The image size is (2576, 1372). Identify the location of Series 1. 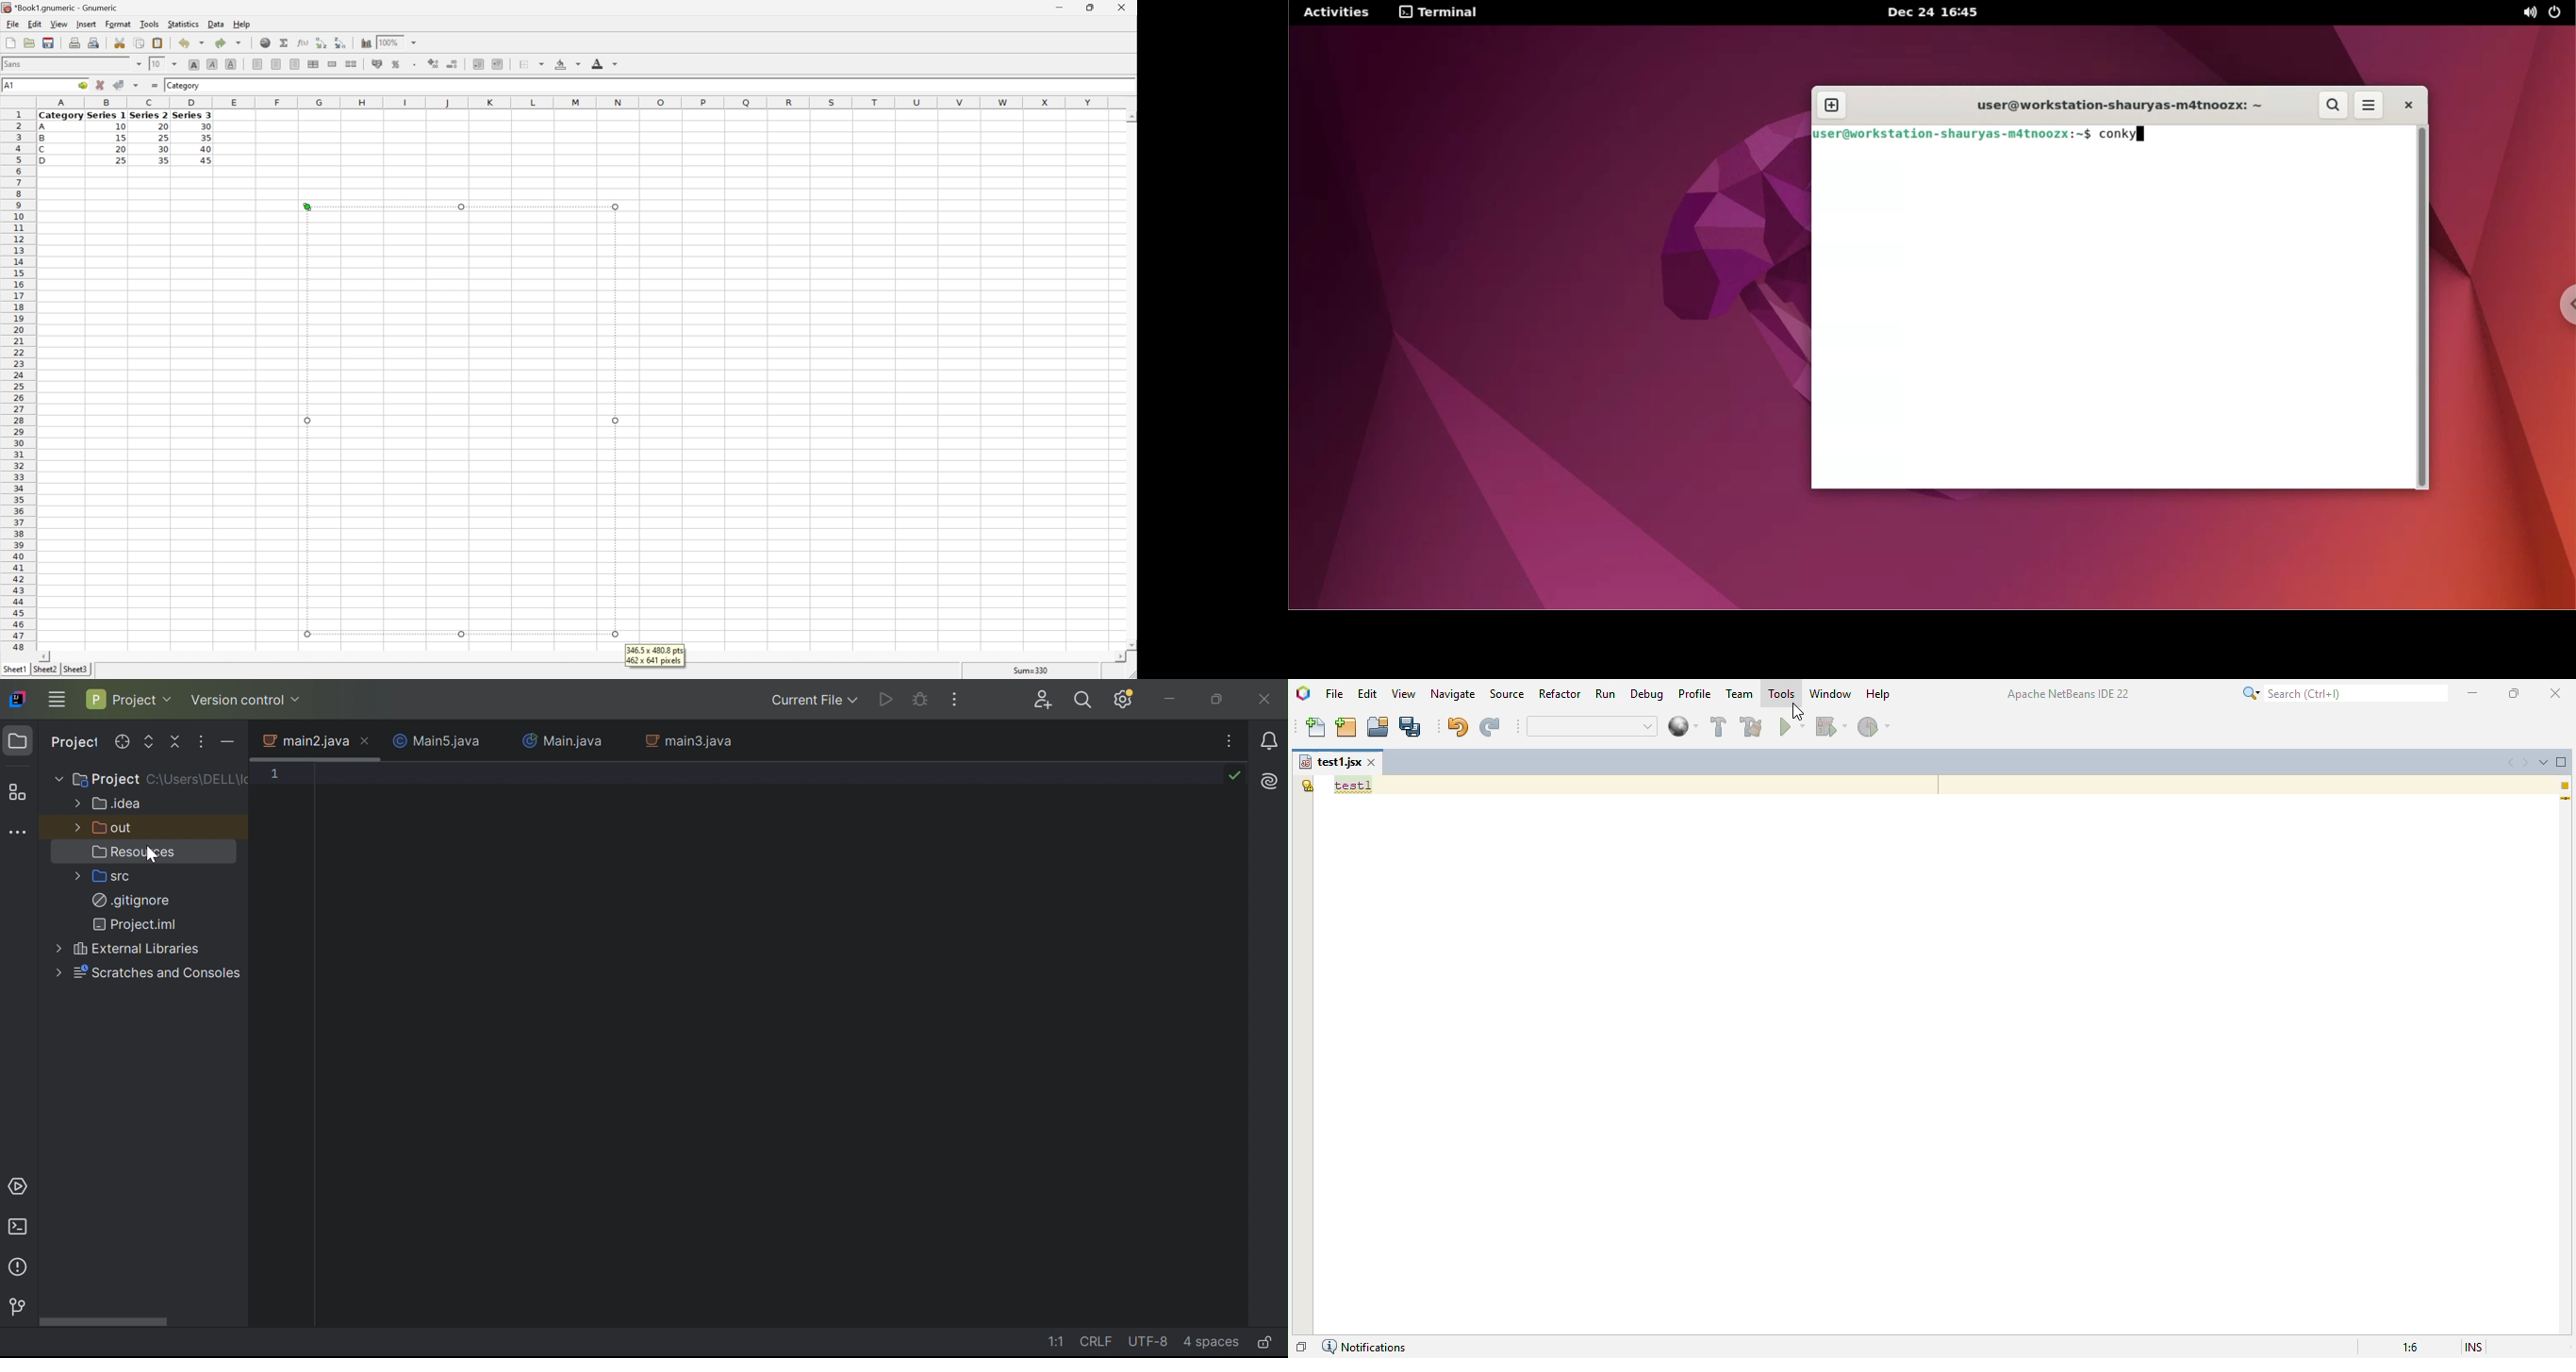
(107, 116).